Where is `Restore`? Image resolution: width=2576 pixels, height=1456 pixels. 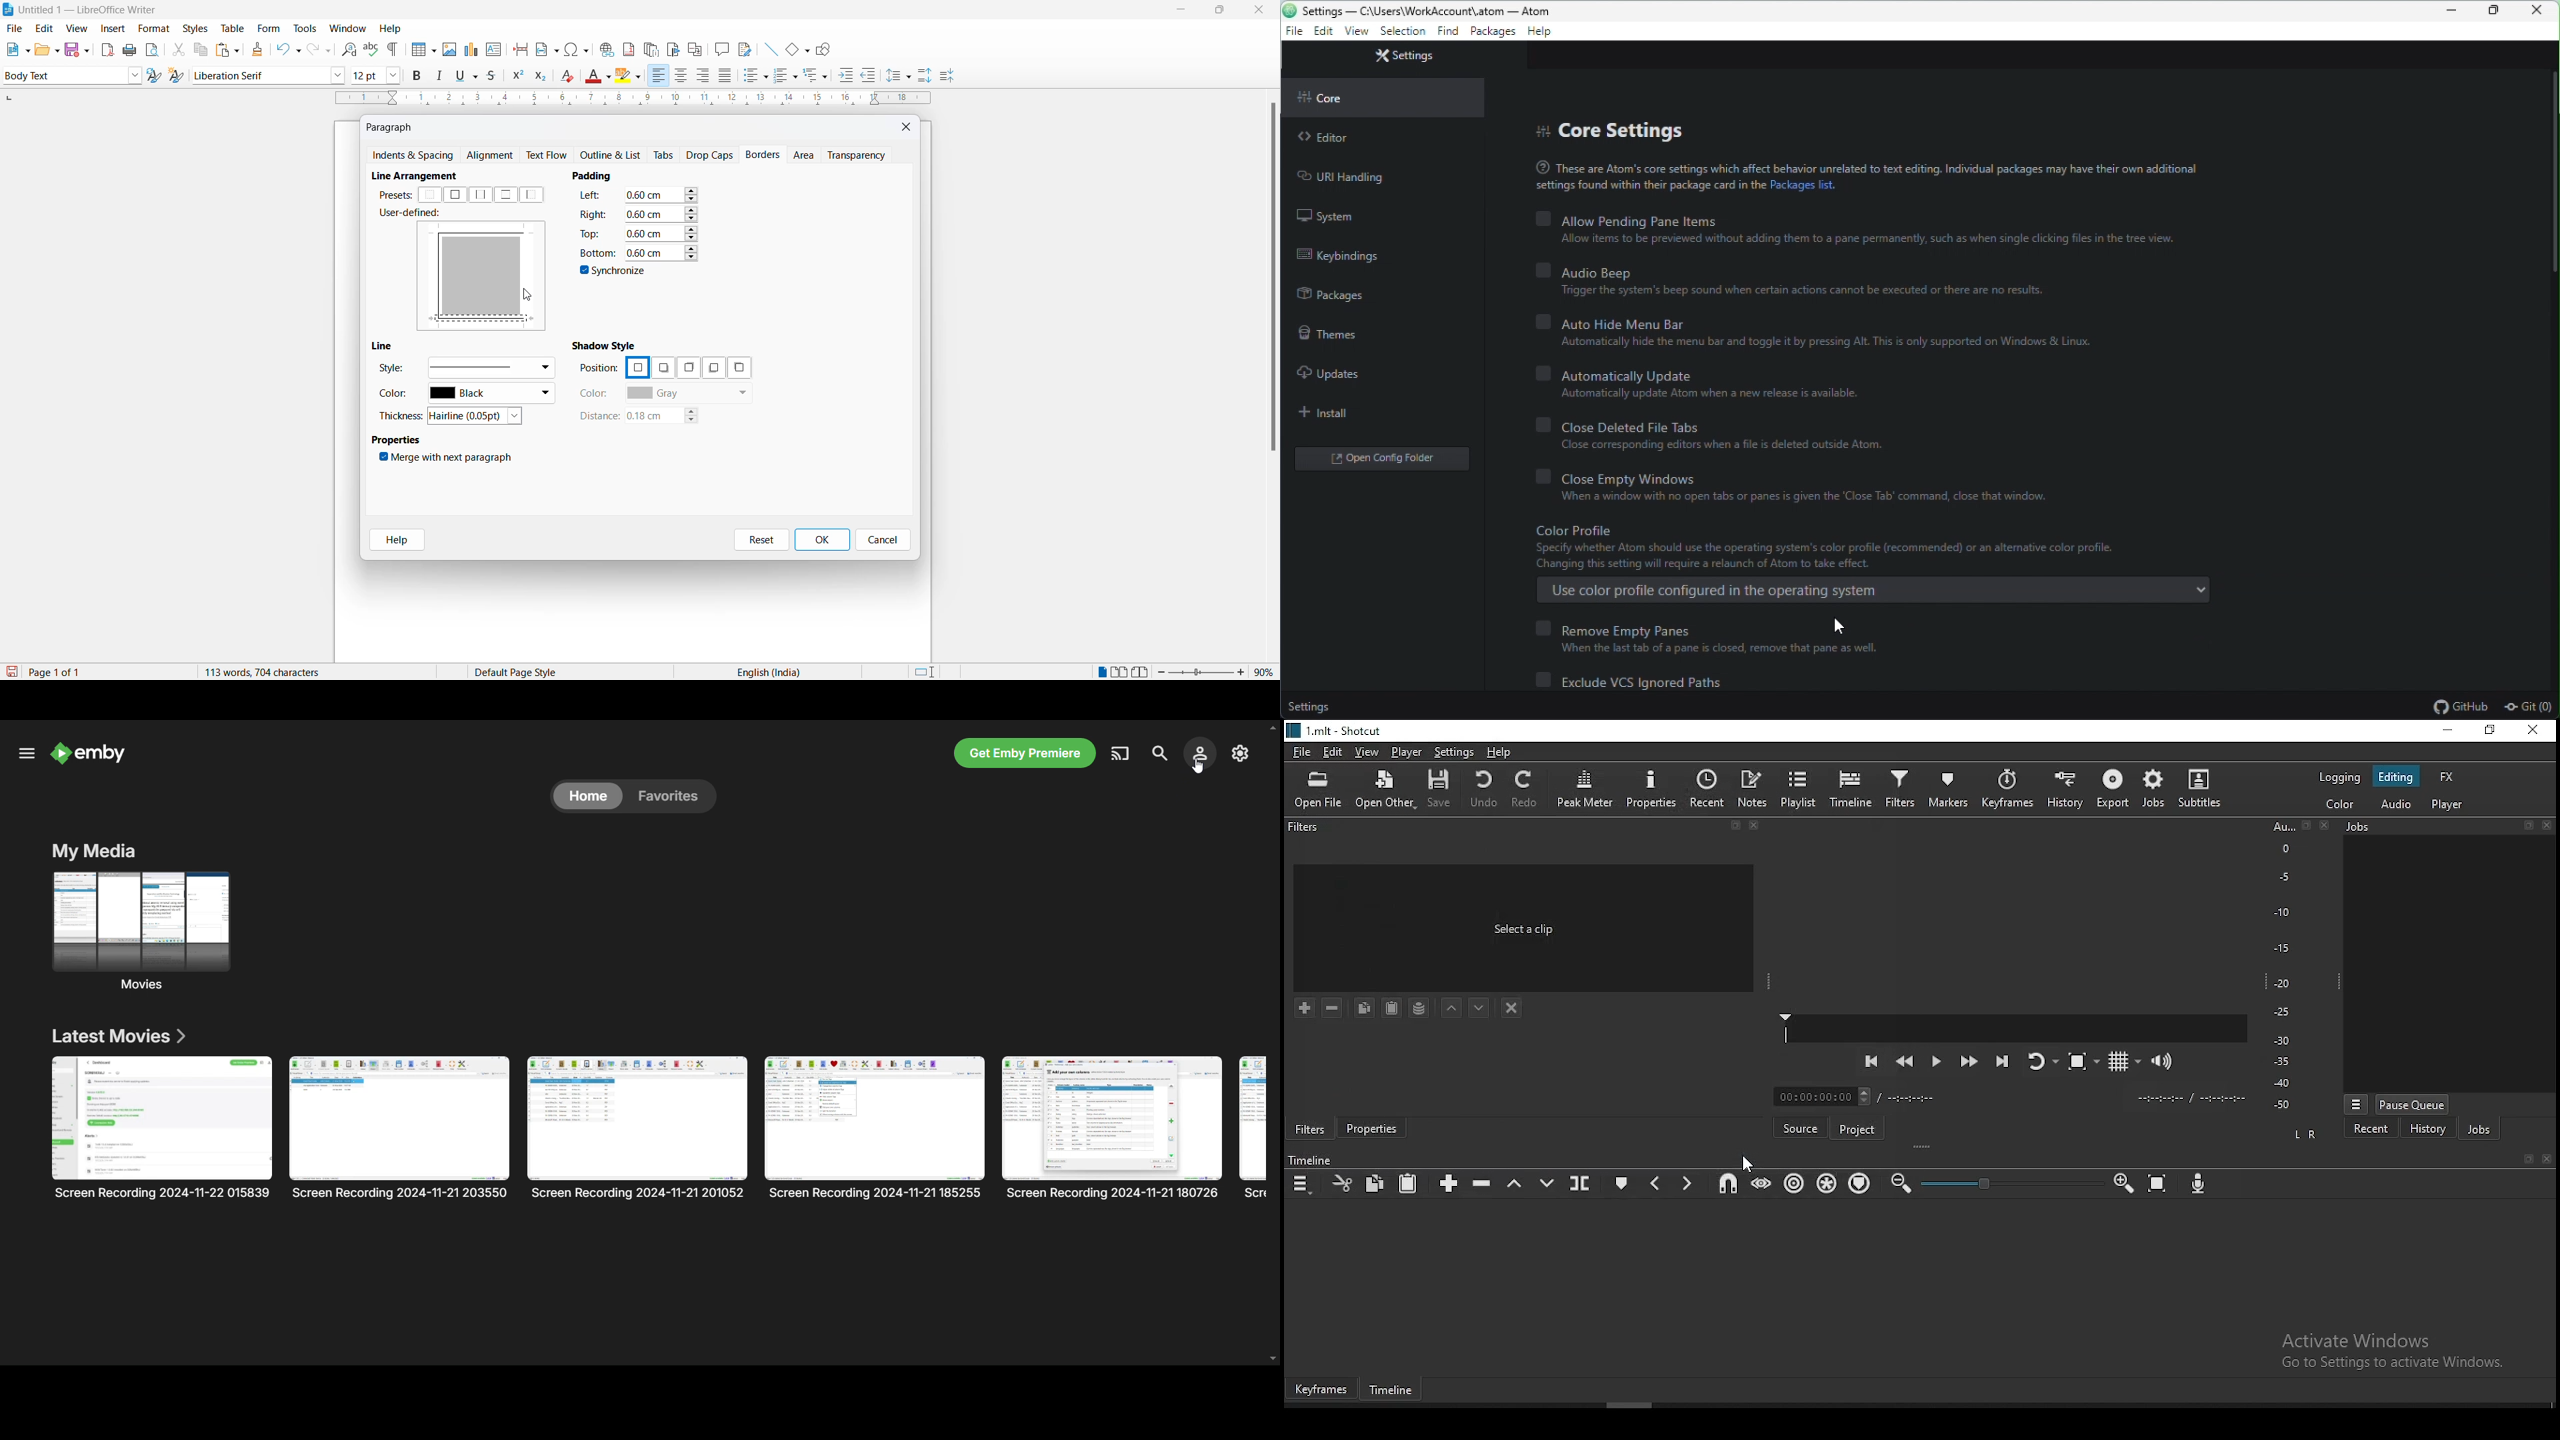 Restore is located at coordinates (2497, 11).